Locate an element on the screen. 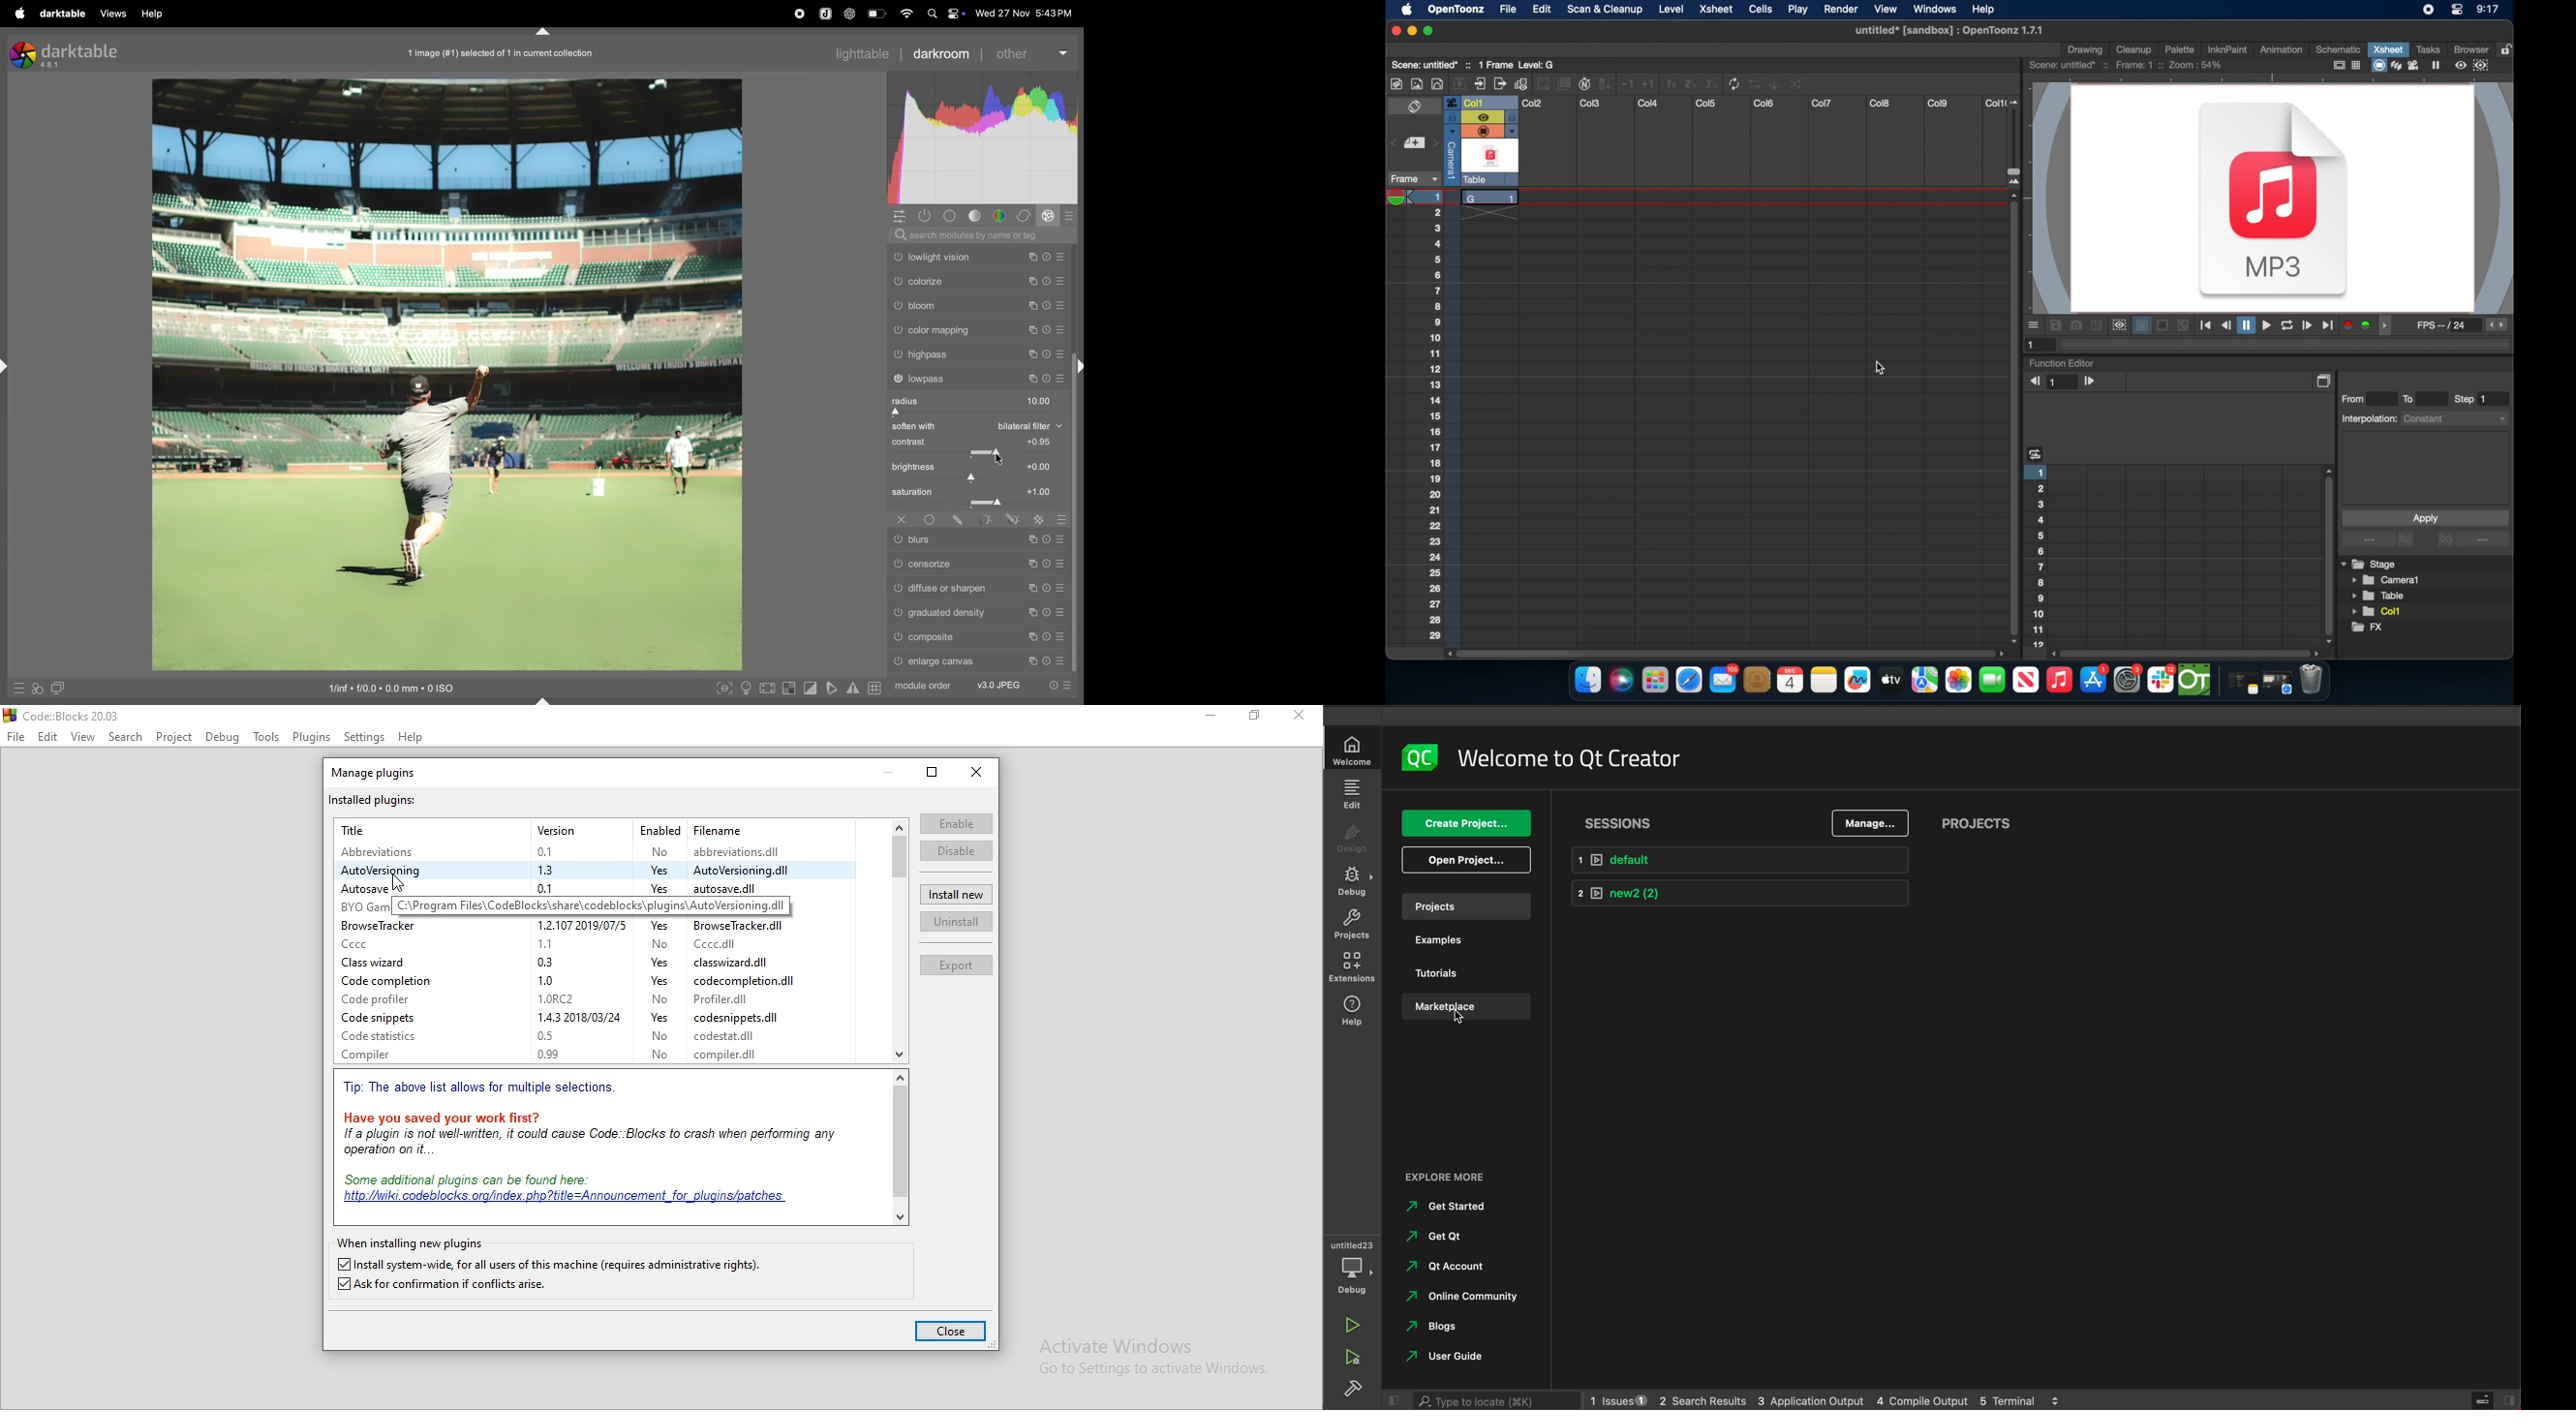  colors is located at coordinates (1001, 216).